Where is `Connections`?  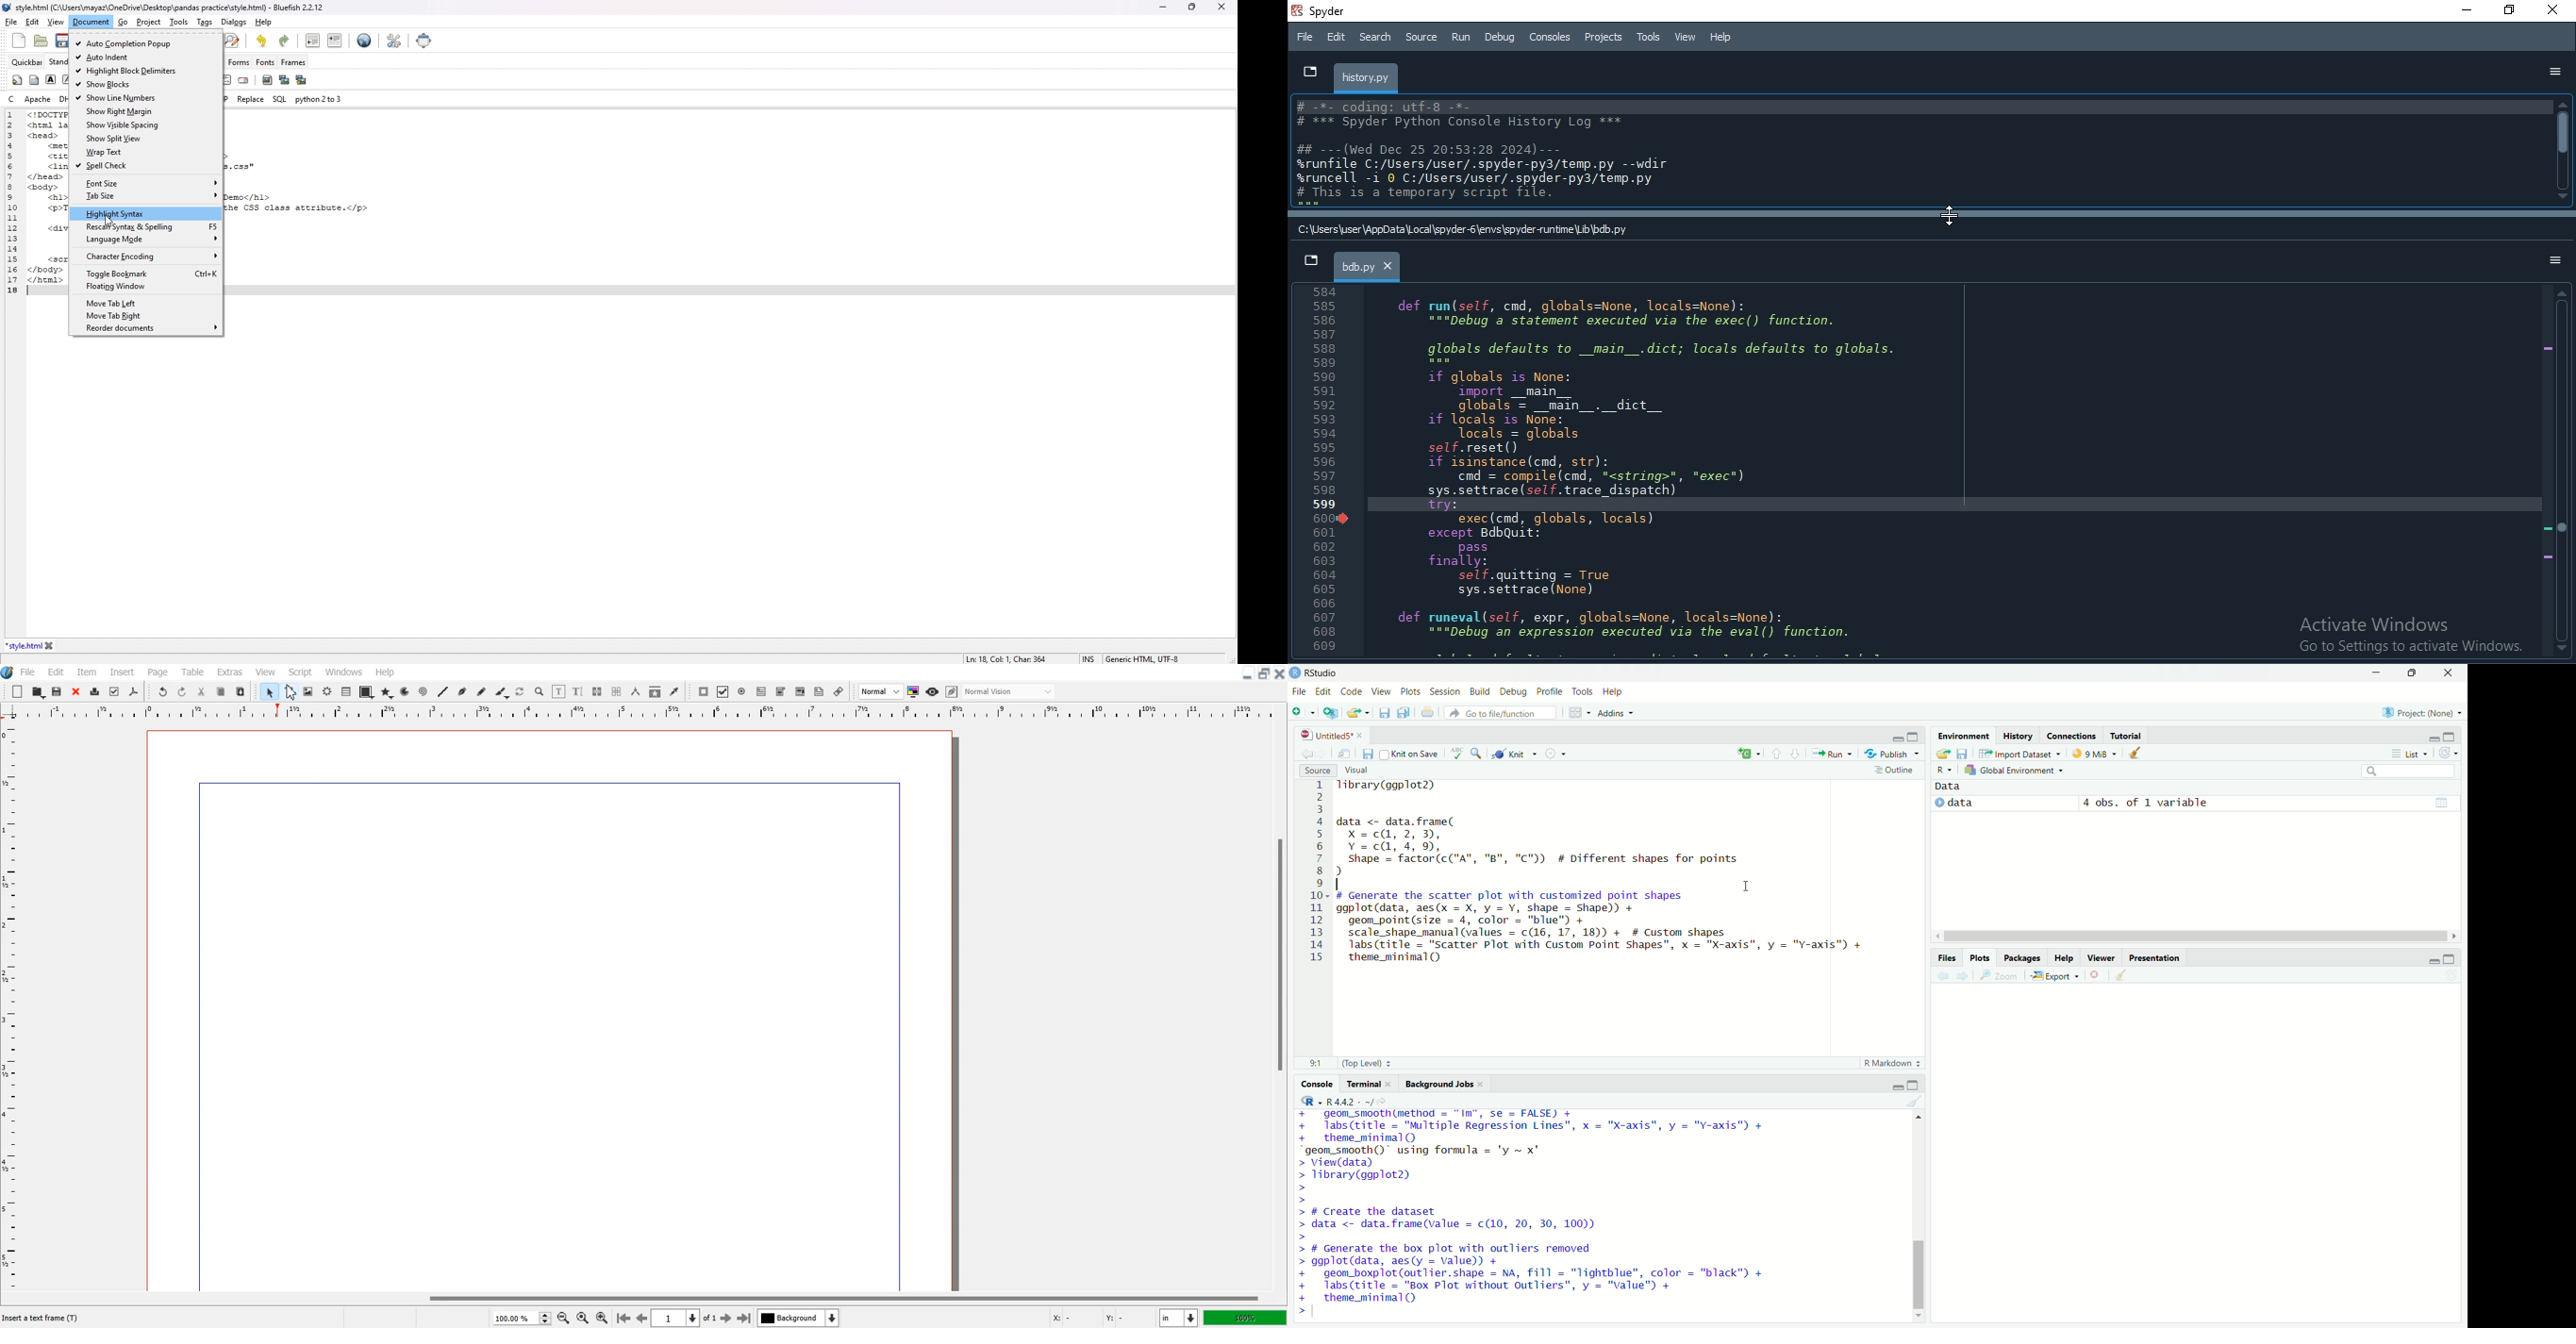 Connections is located at coordinates (2071, 735).